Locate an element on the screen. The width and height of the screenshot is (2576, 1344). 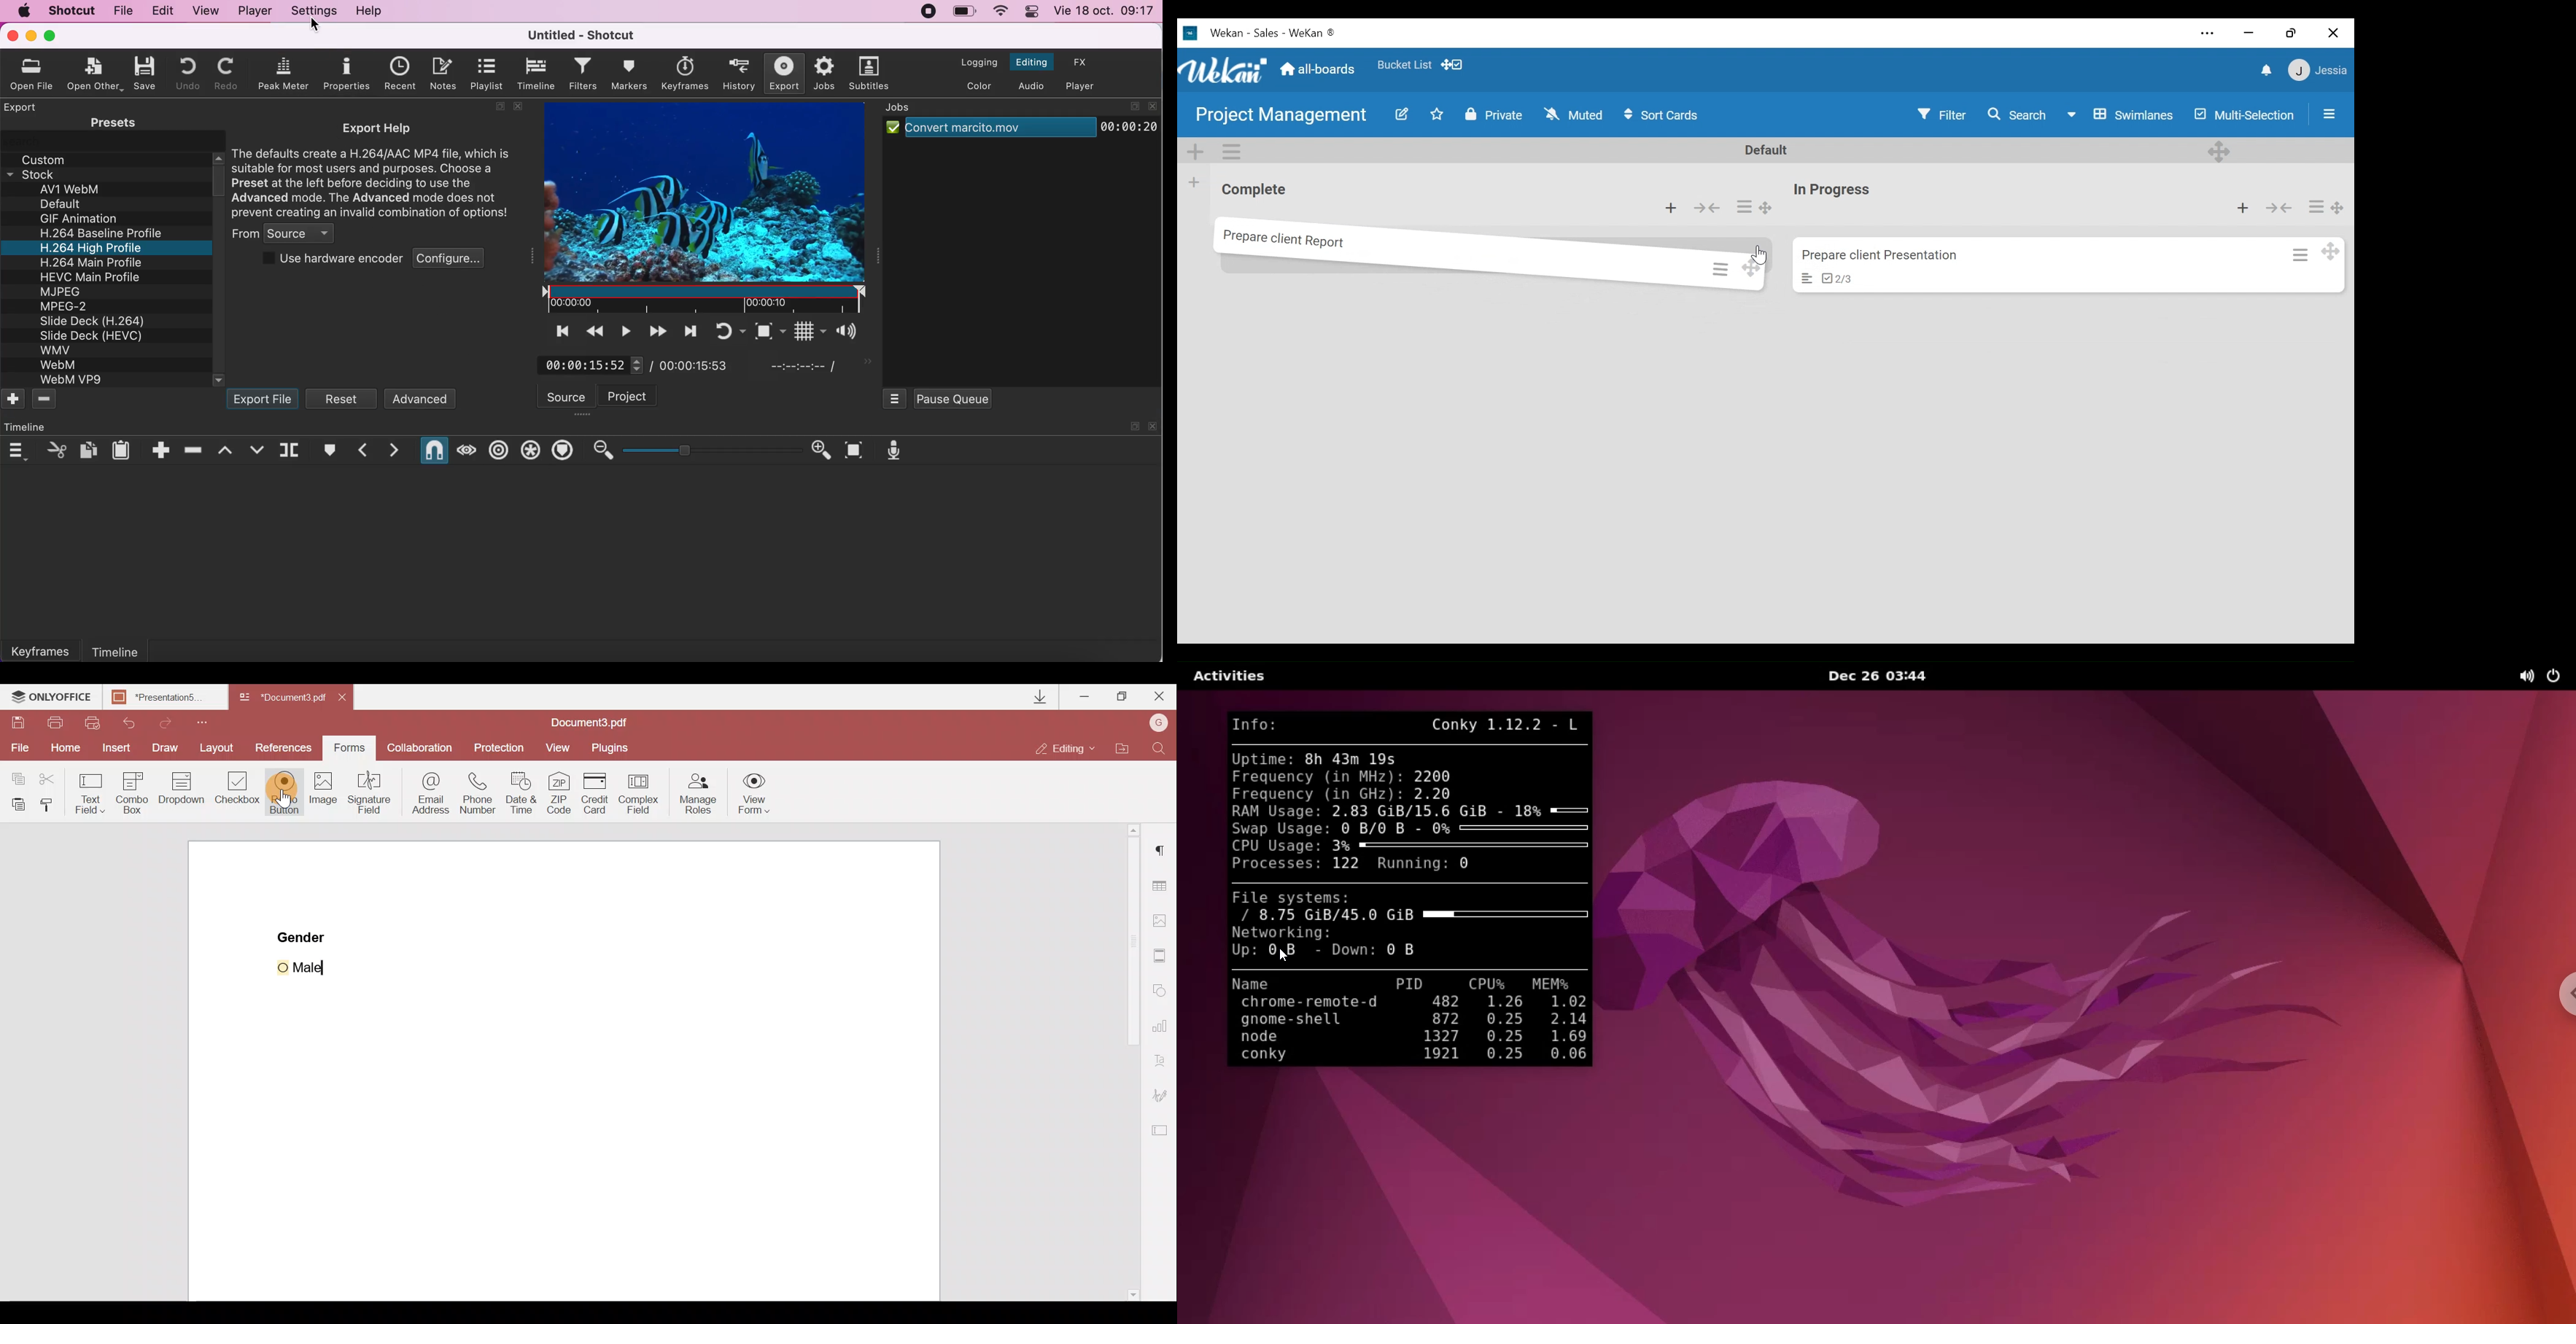
Edit is located at coordinates (1403, 114).